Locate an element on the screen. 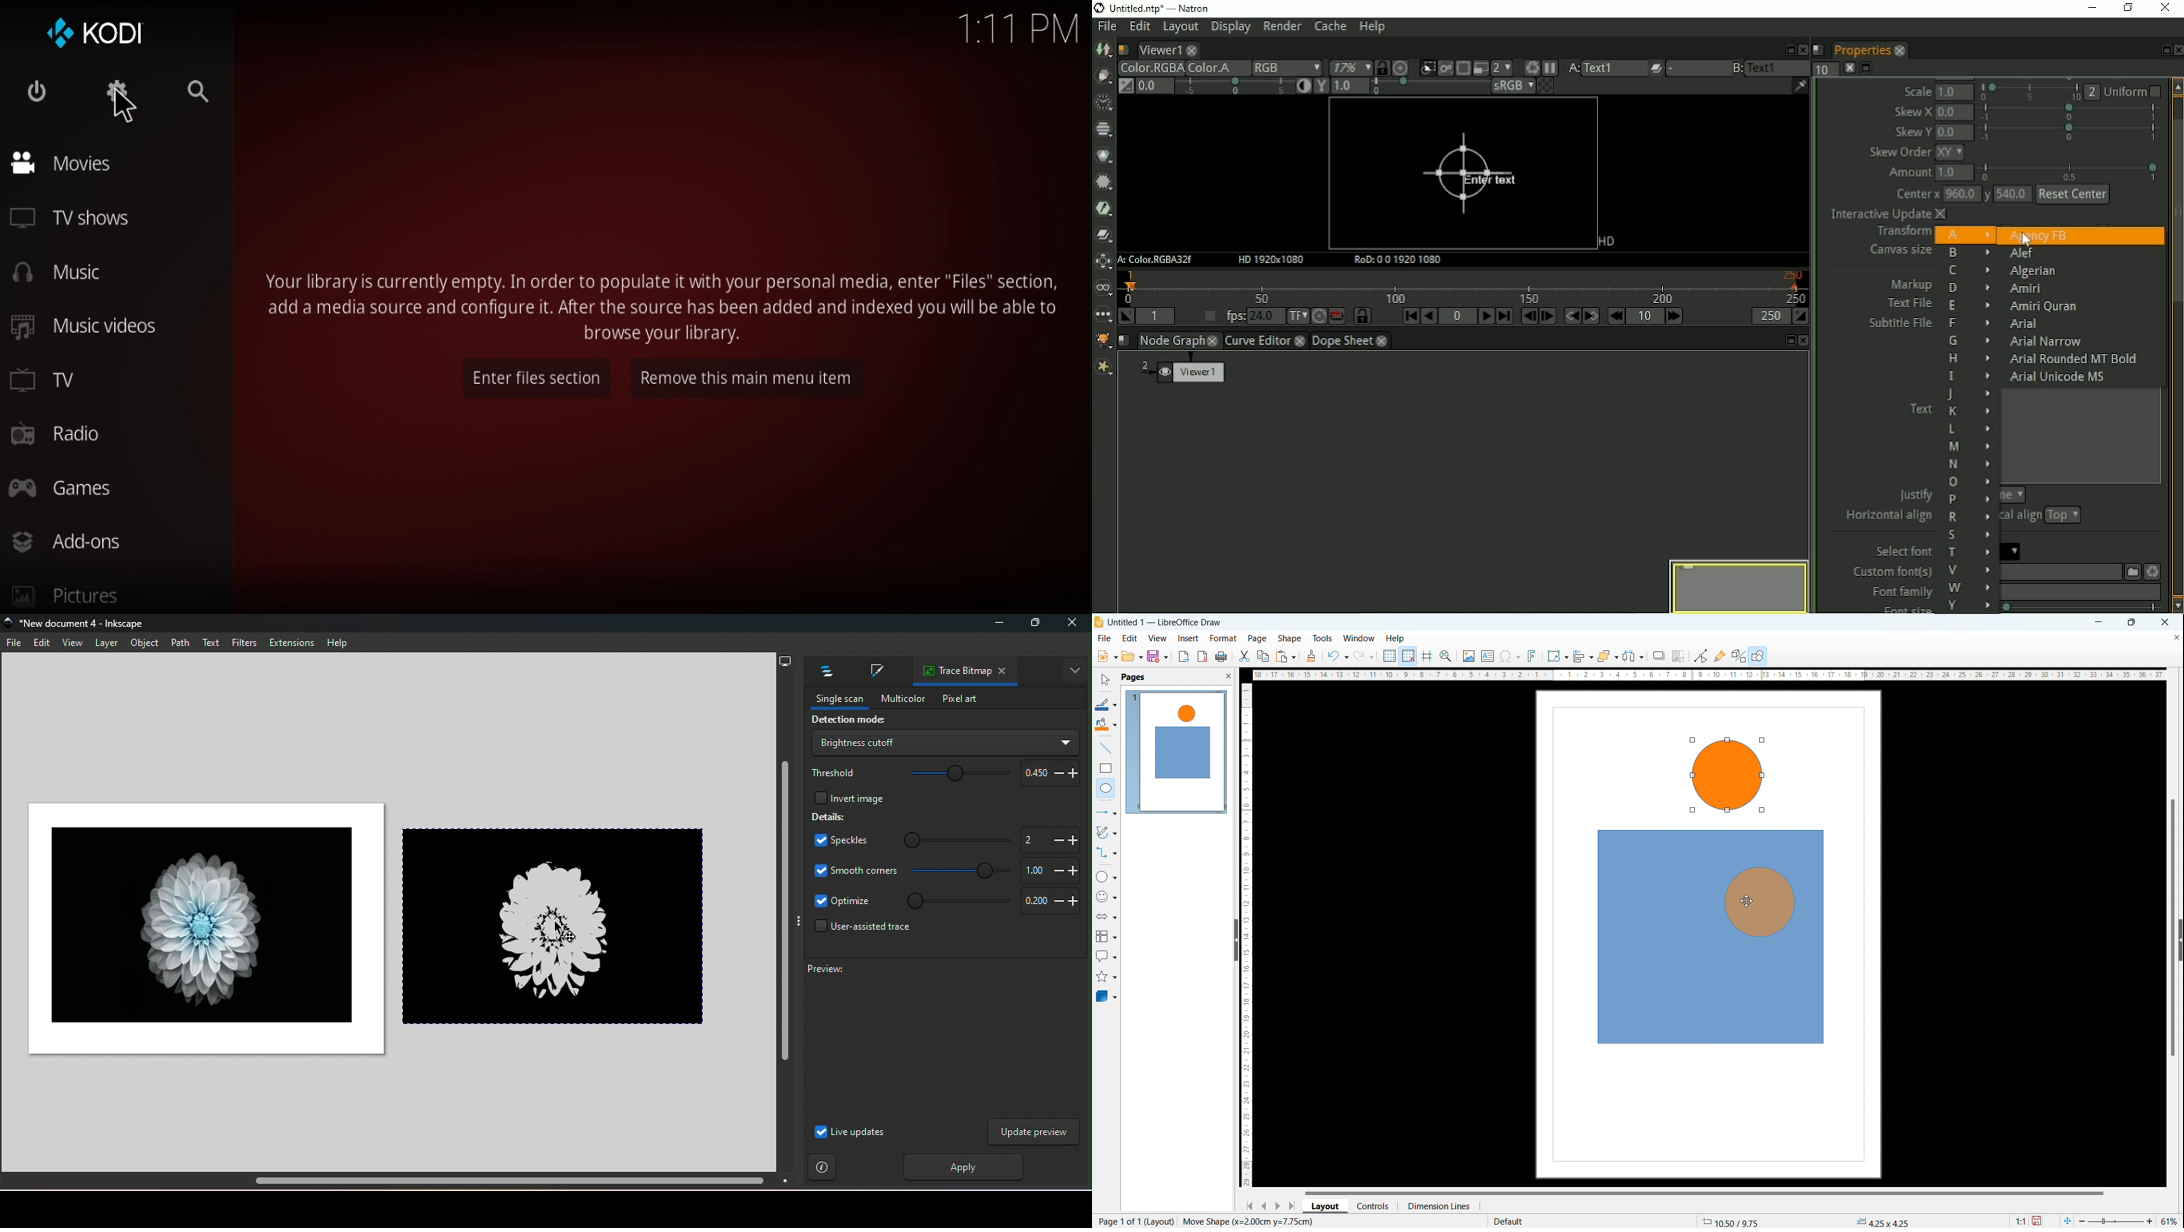 The height and width of the screenshot is (1232, 2184). zoom i=out is located at coordinates (2084, 1220).